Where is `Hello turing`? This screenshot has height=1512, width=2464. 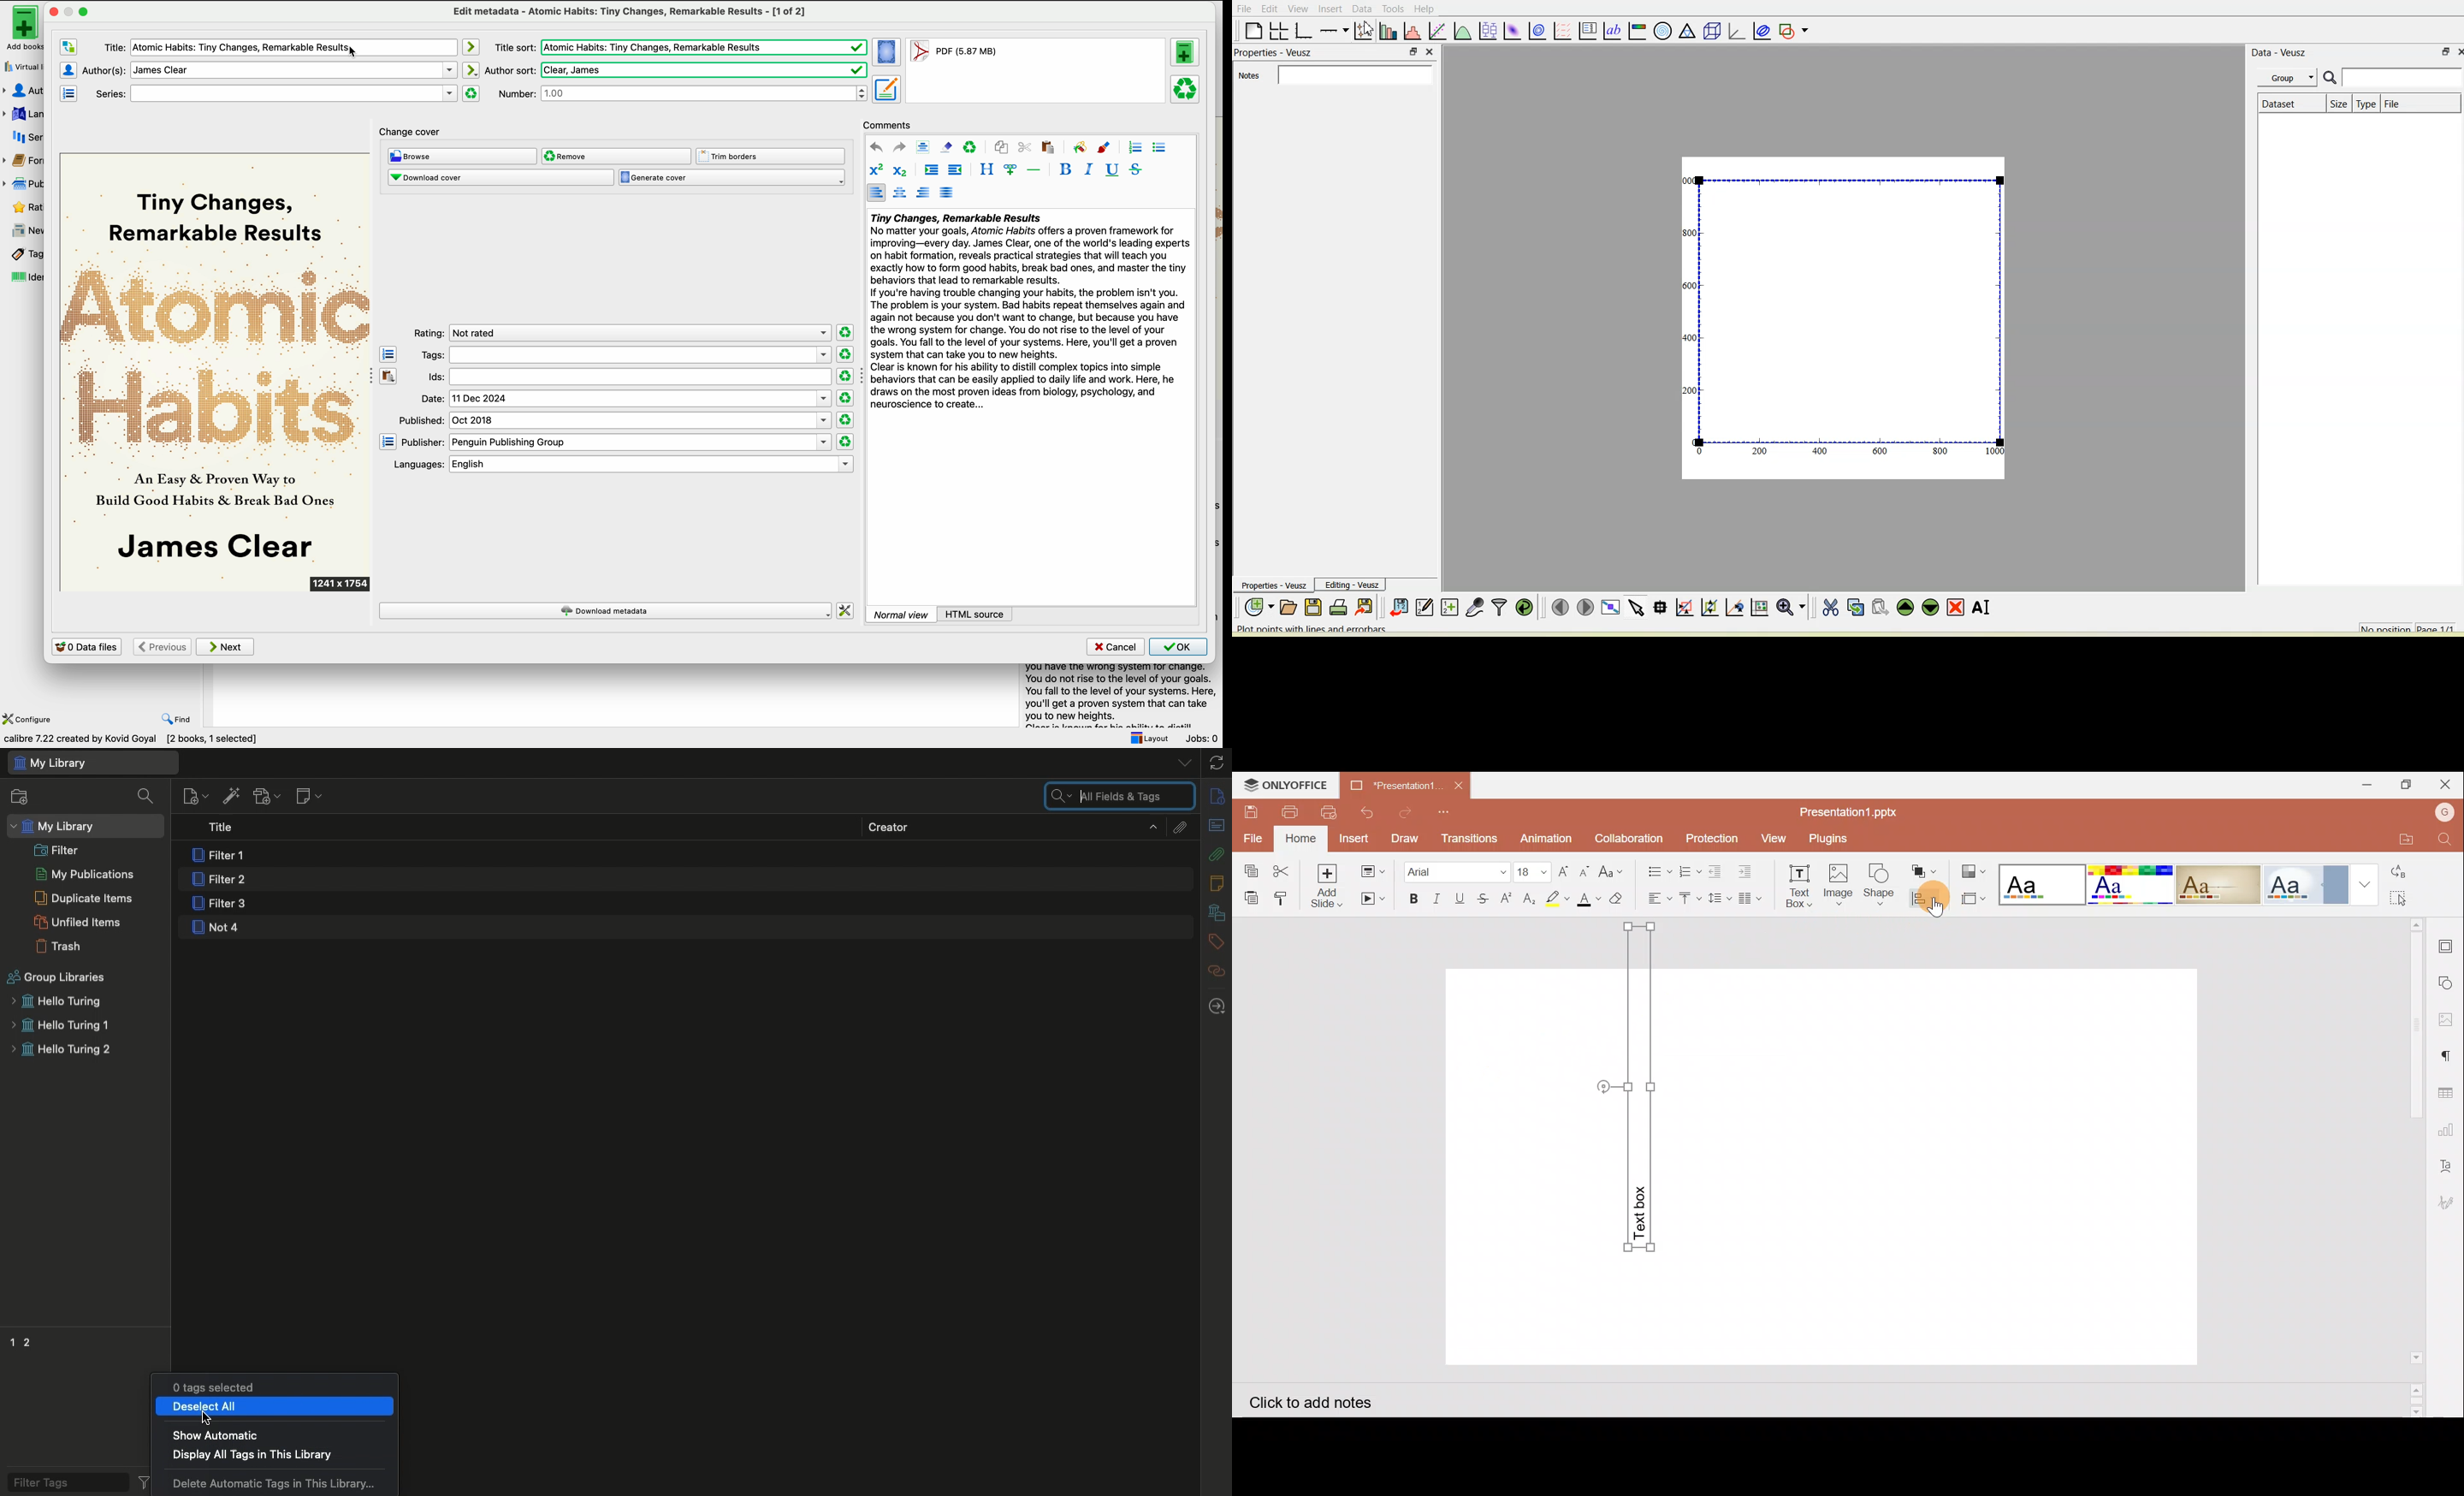
Hello turing is located at coordinates (55, 1001).